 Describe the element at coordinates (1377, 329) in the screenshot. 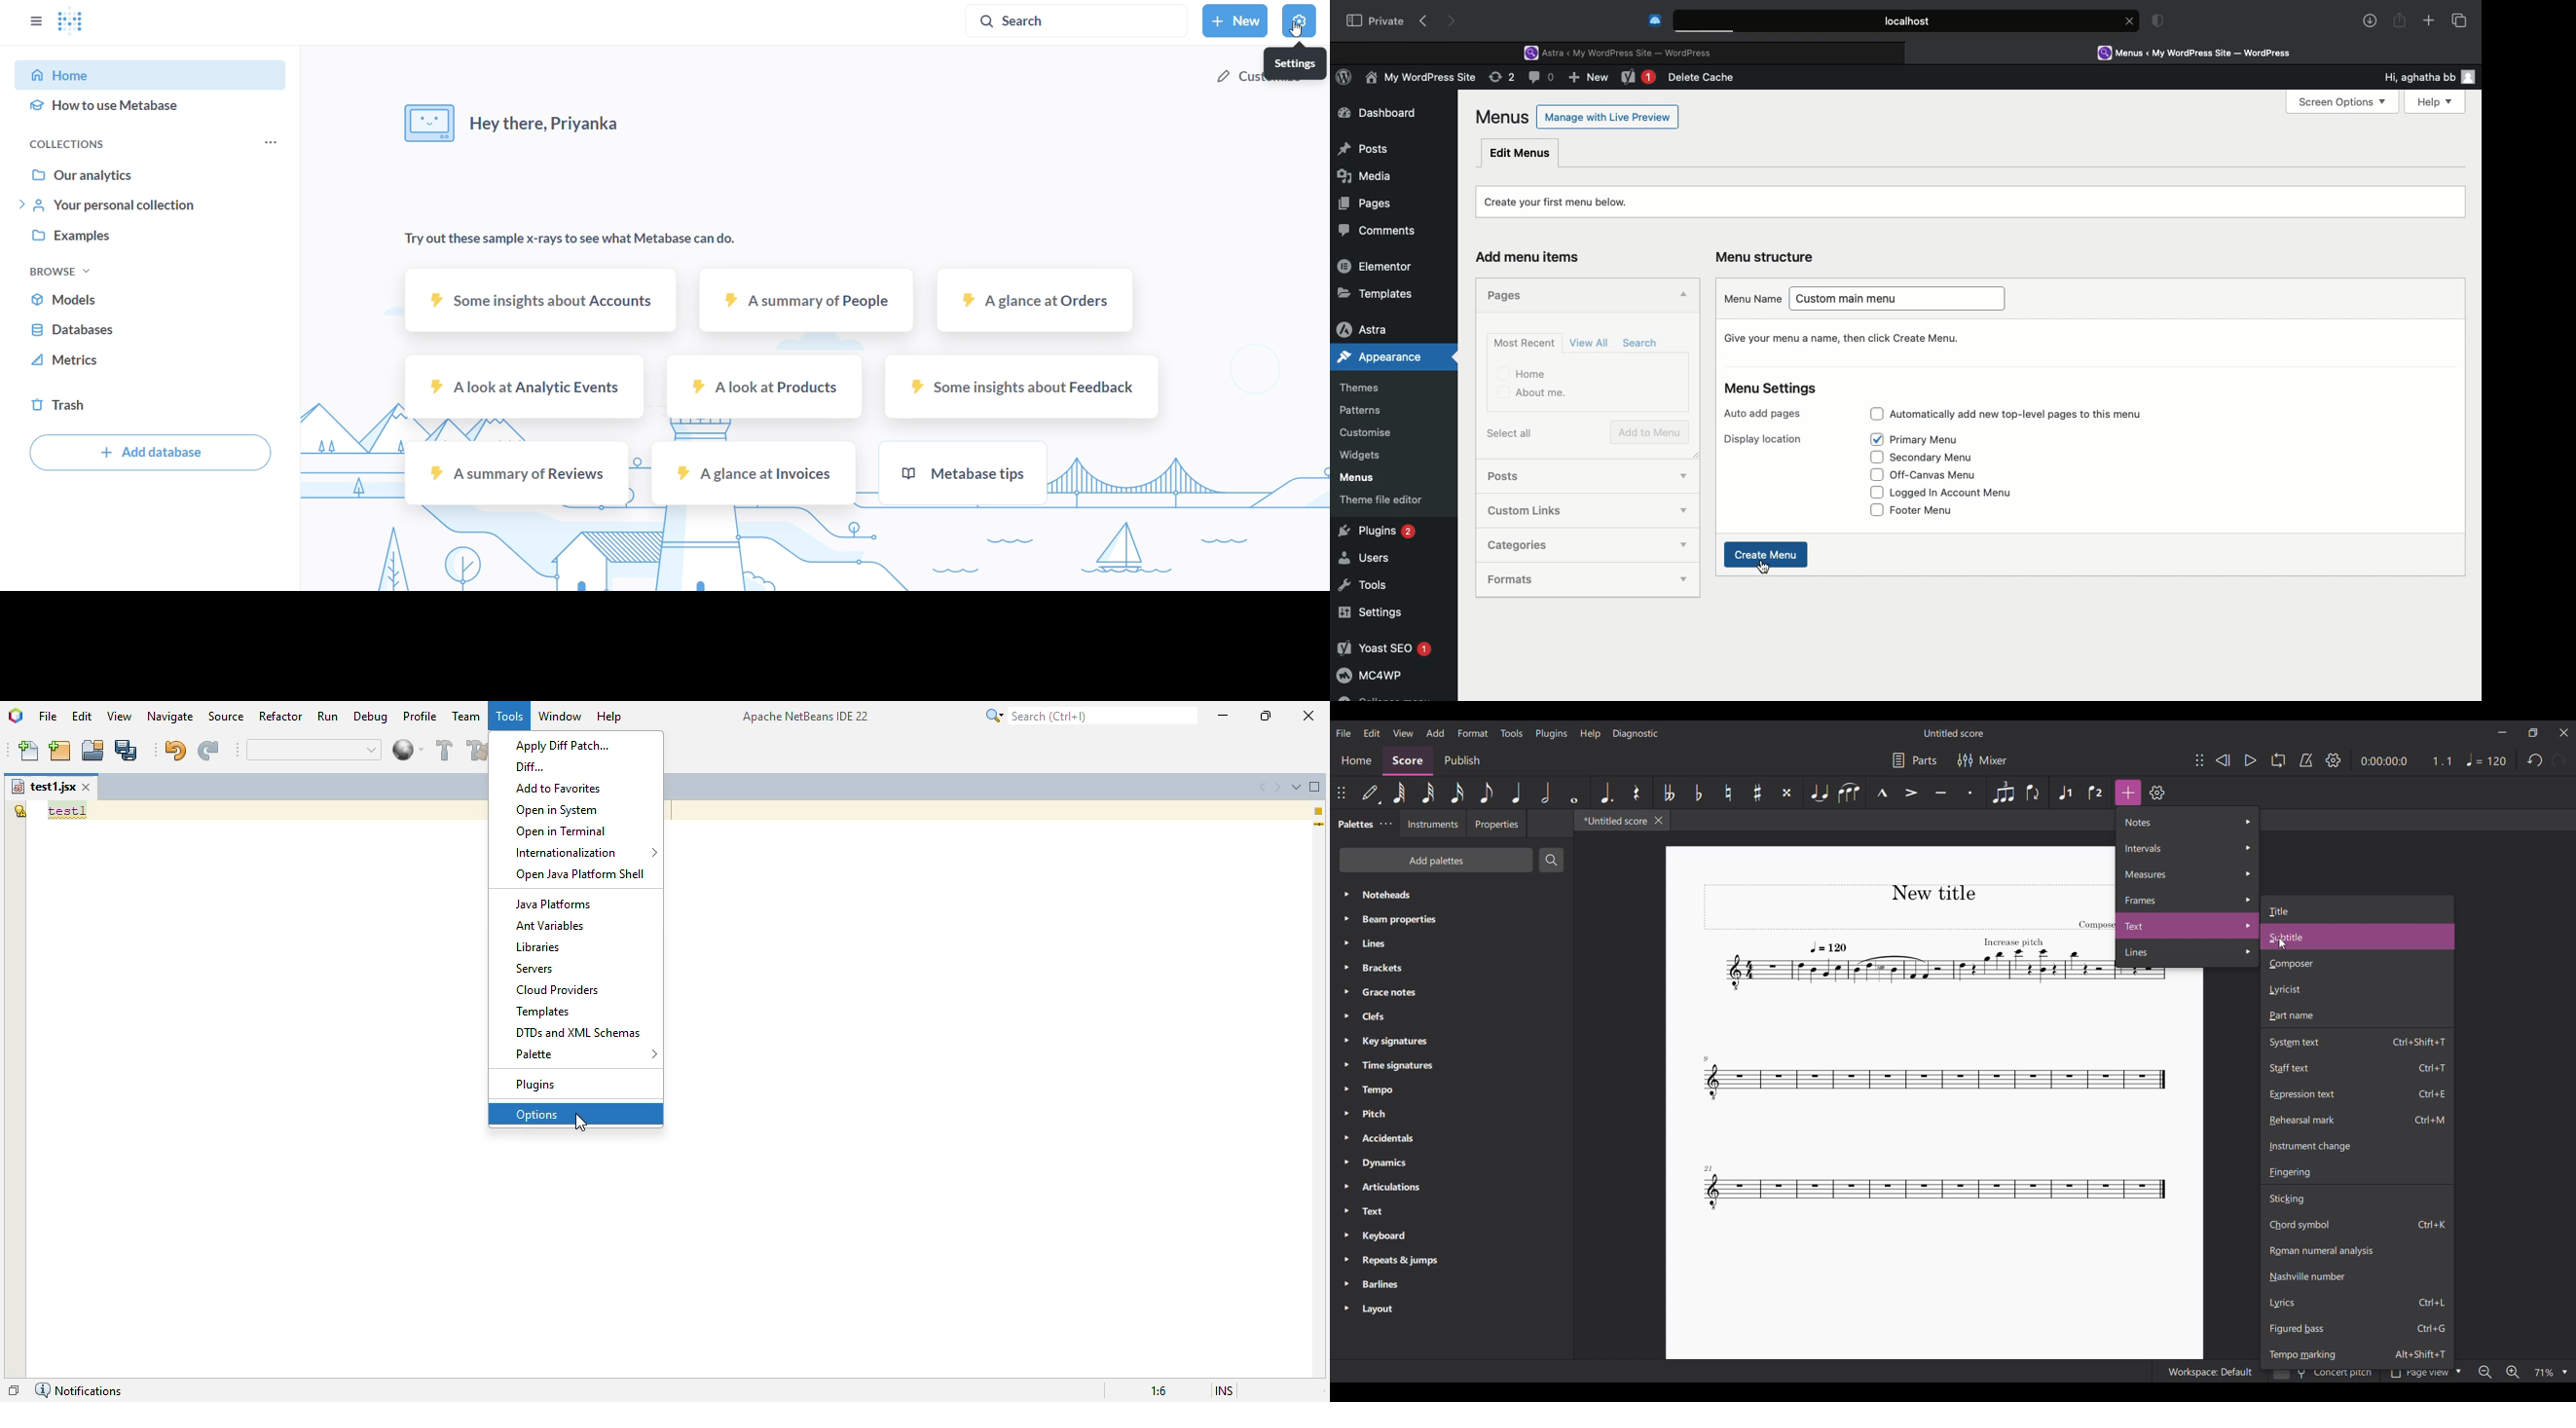

I see `Astra` at that location.